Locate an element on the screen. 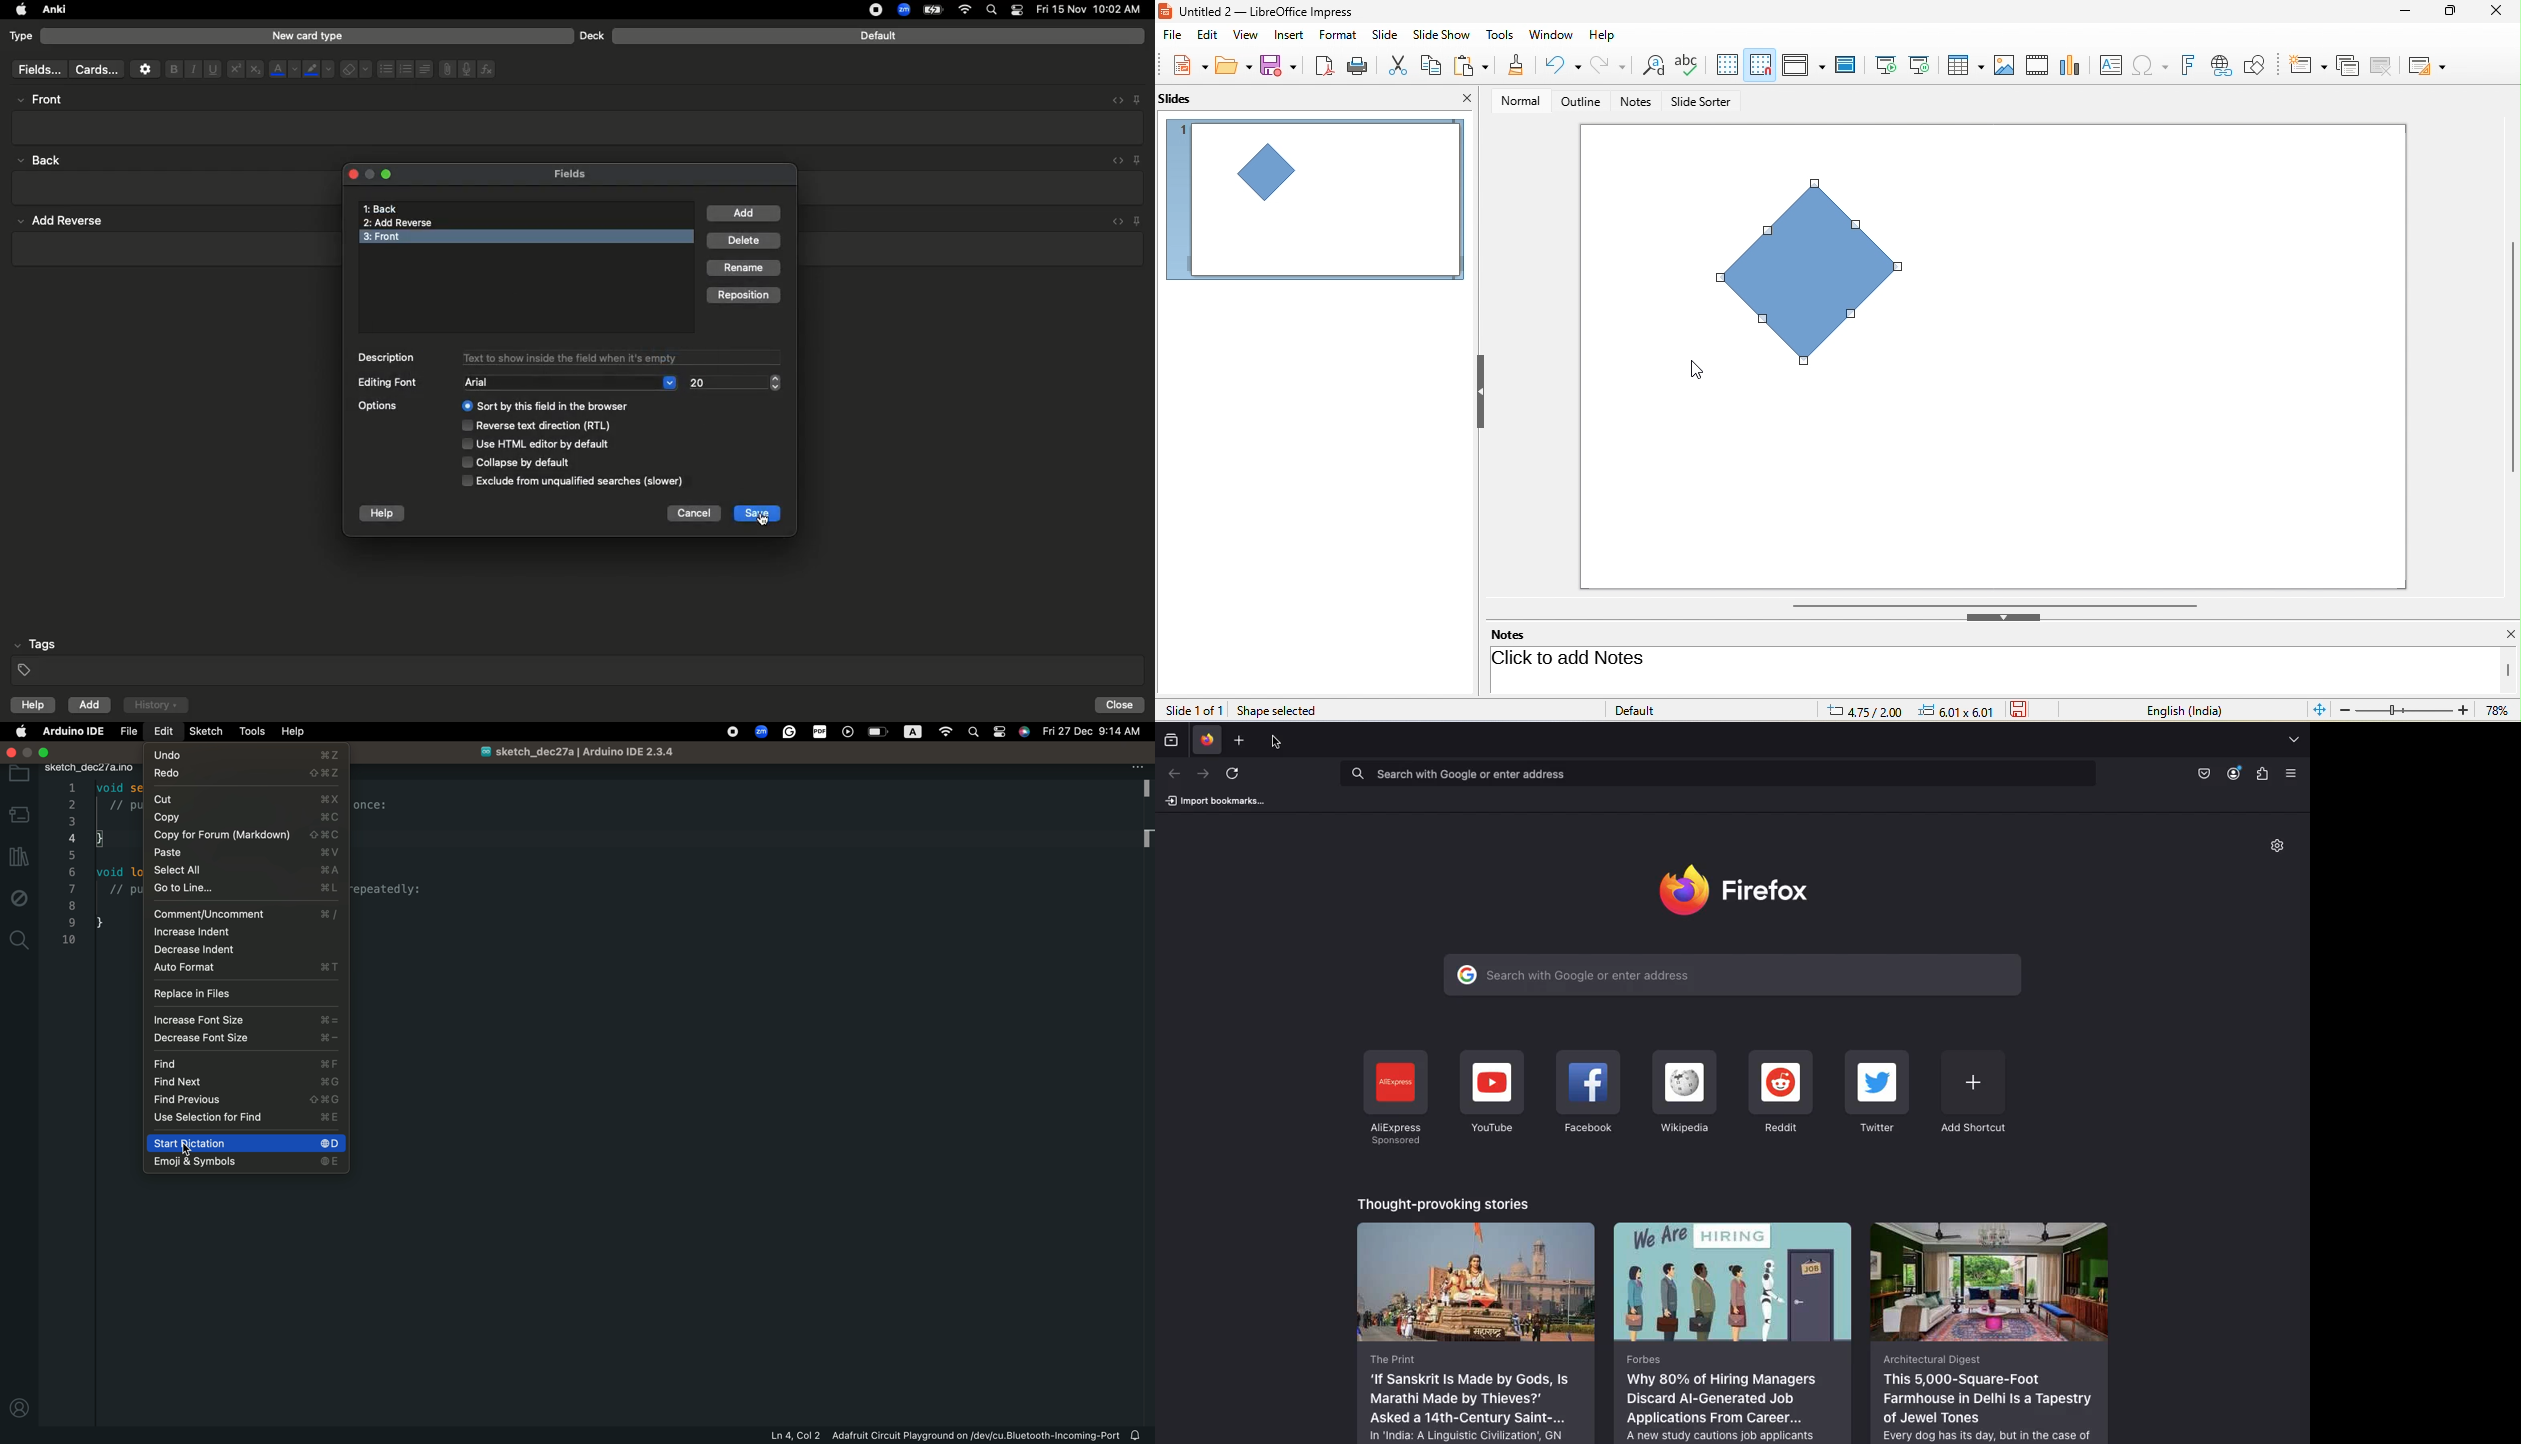  close is located at coordinates (2499, 635).